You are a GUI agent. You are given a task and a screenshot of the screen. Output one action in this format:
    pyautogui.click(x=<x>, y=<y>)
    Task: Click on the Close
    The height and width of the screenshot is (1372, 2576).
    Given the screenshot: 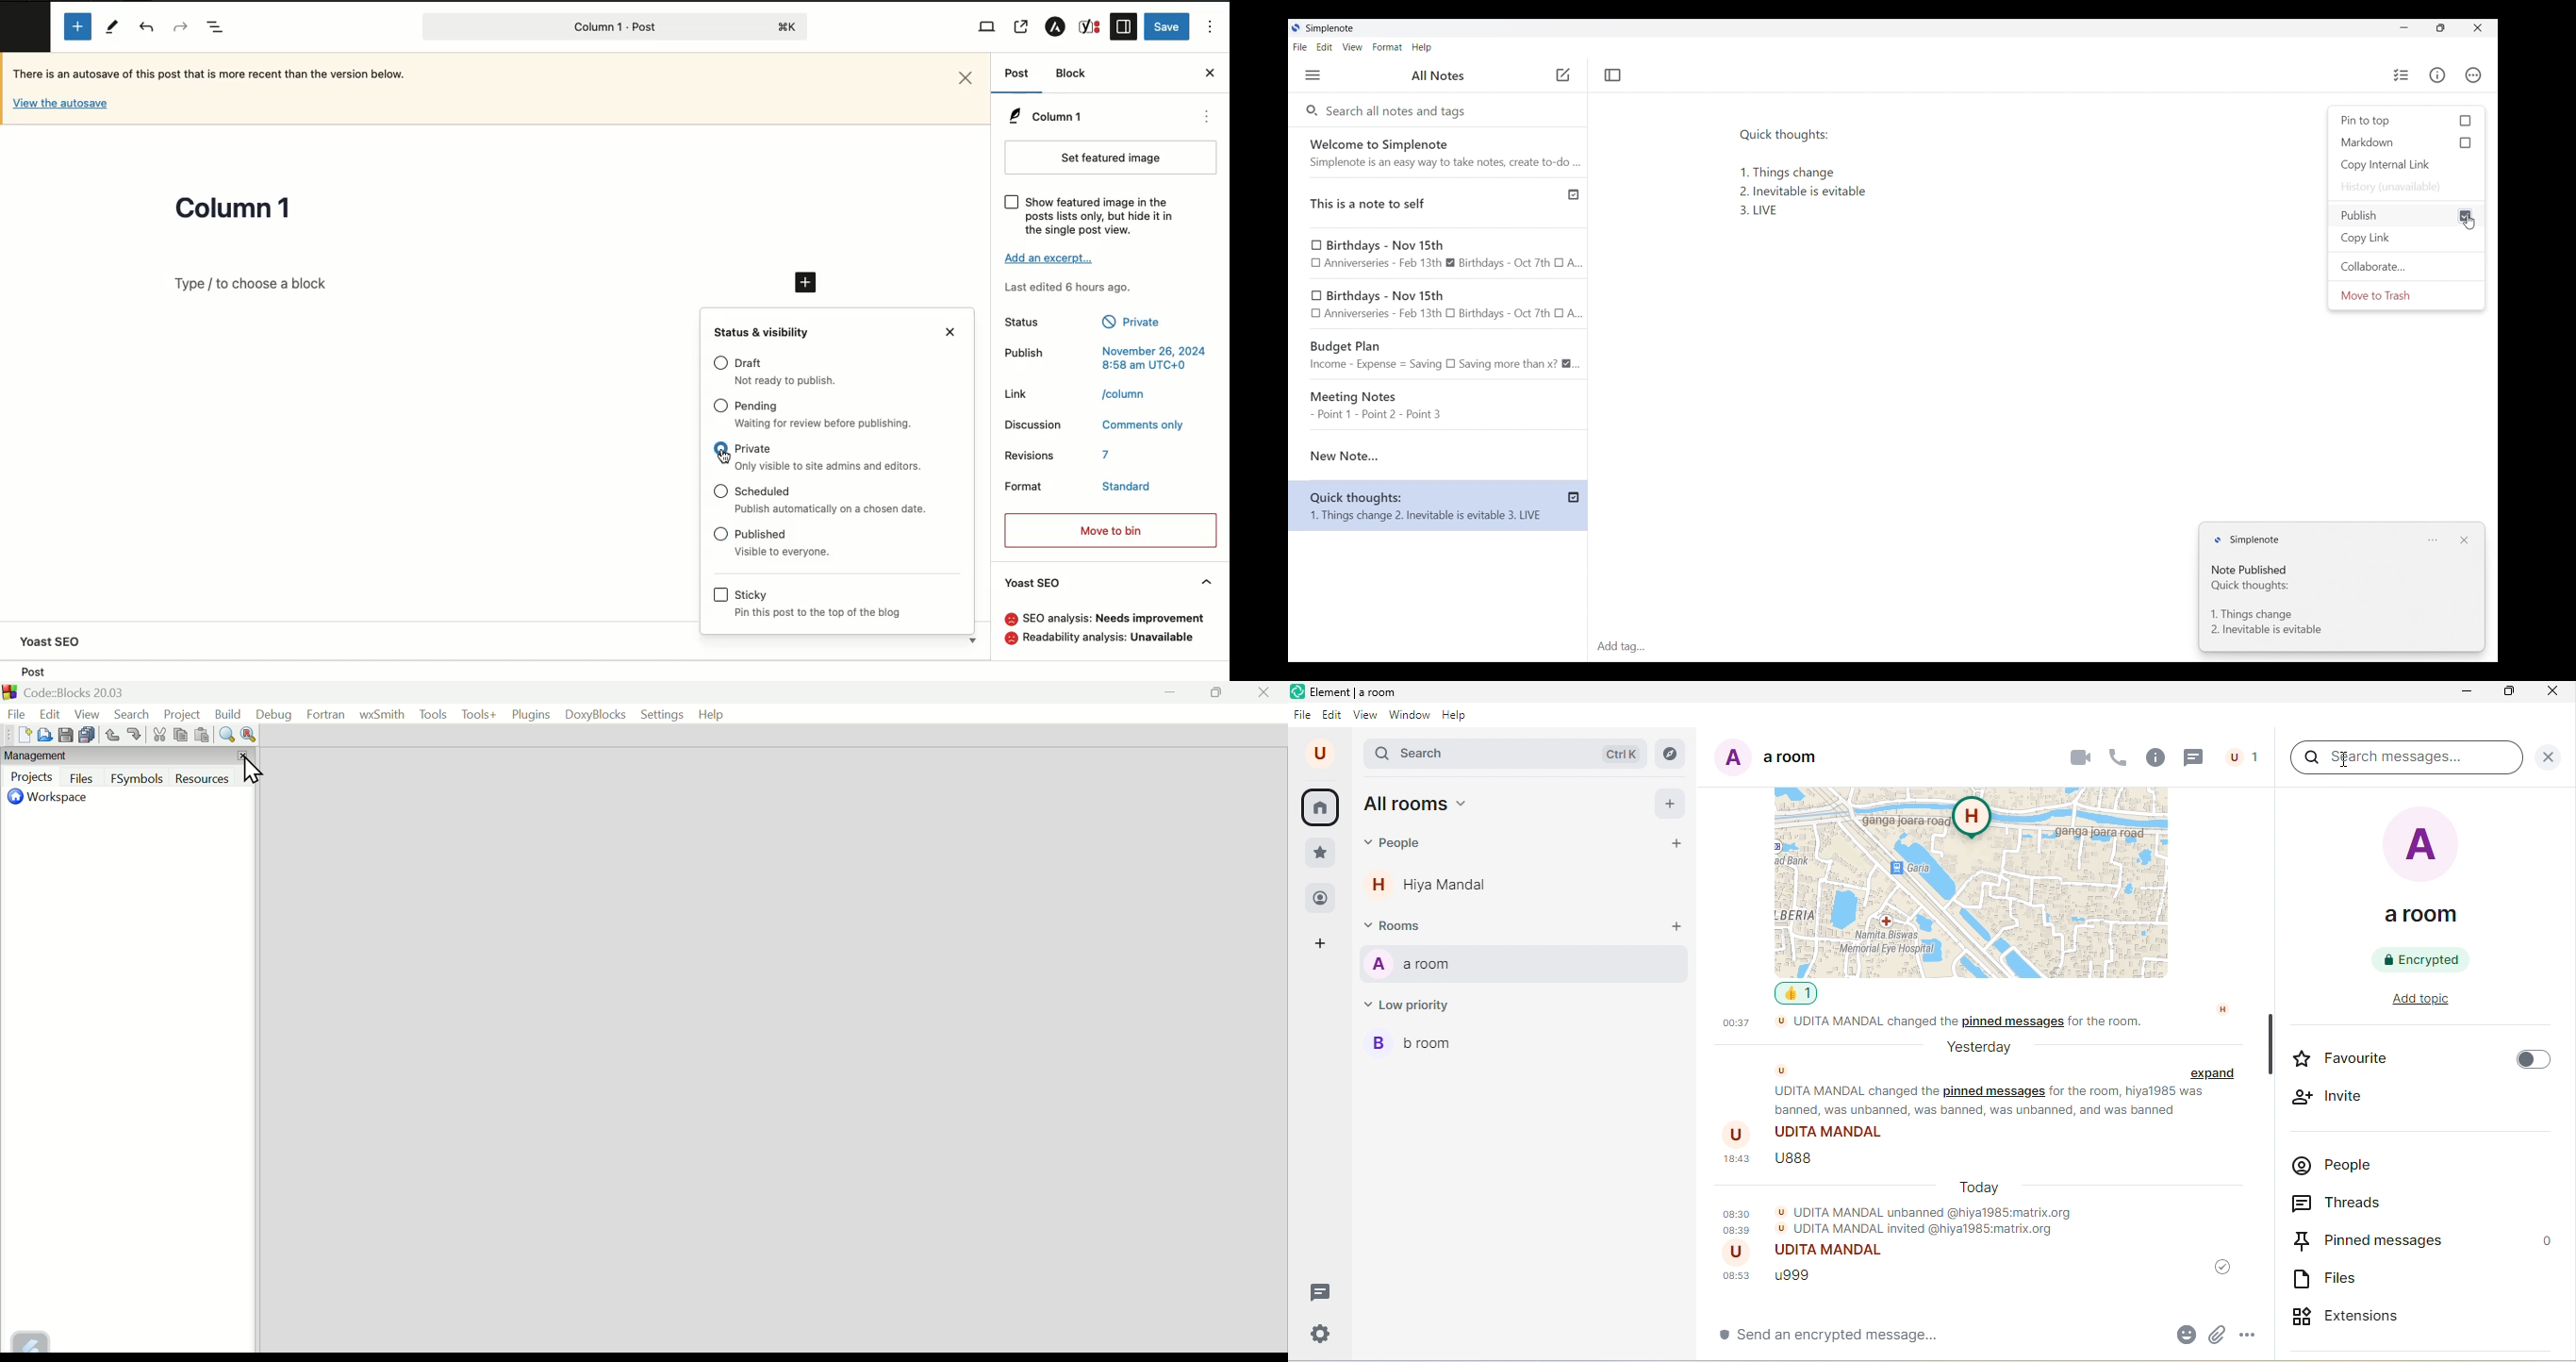 What is the action you would take?
    pyautogui.click(x=1210, y=72)
    